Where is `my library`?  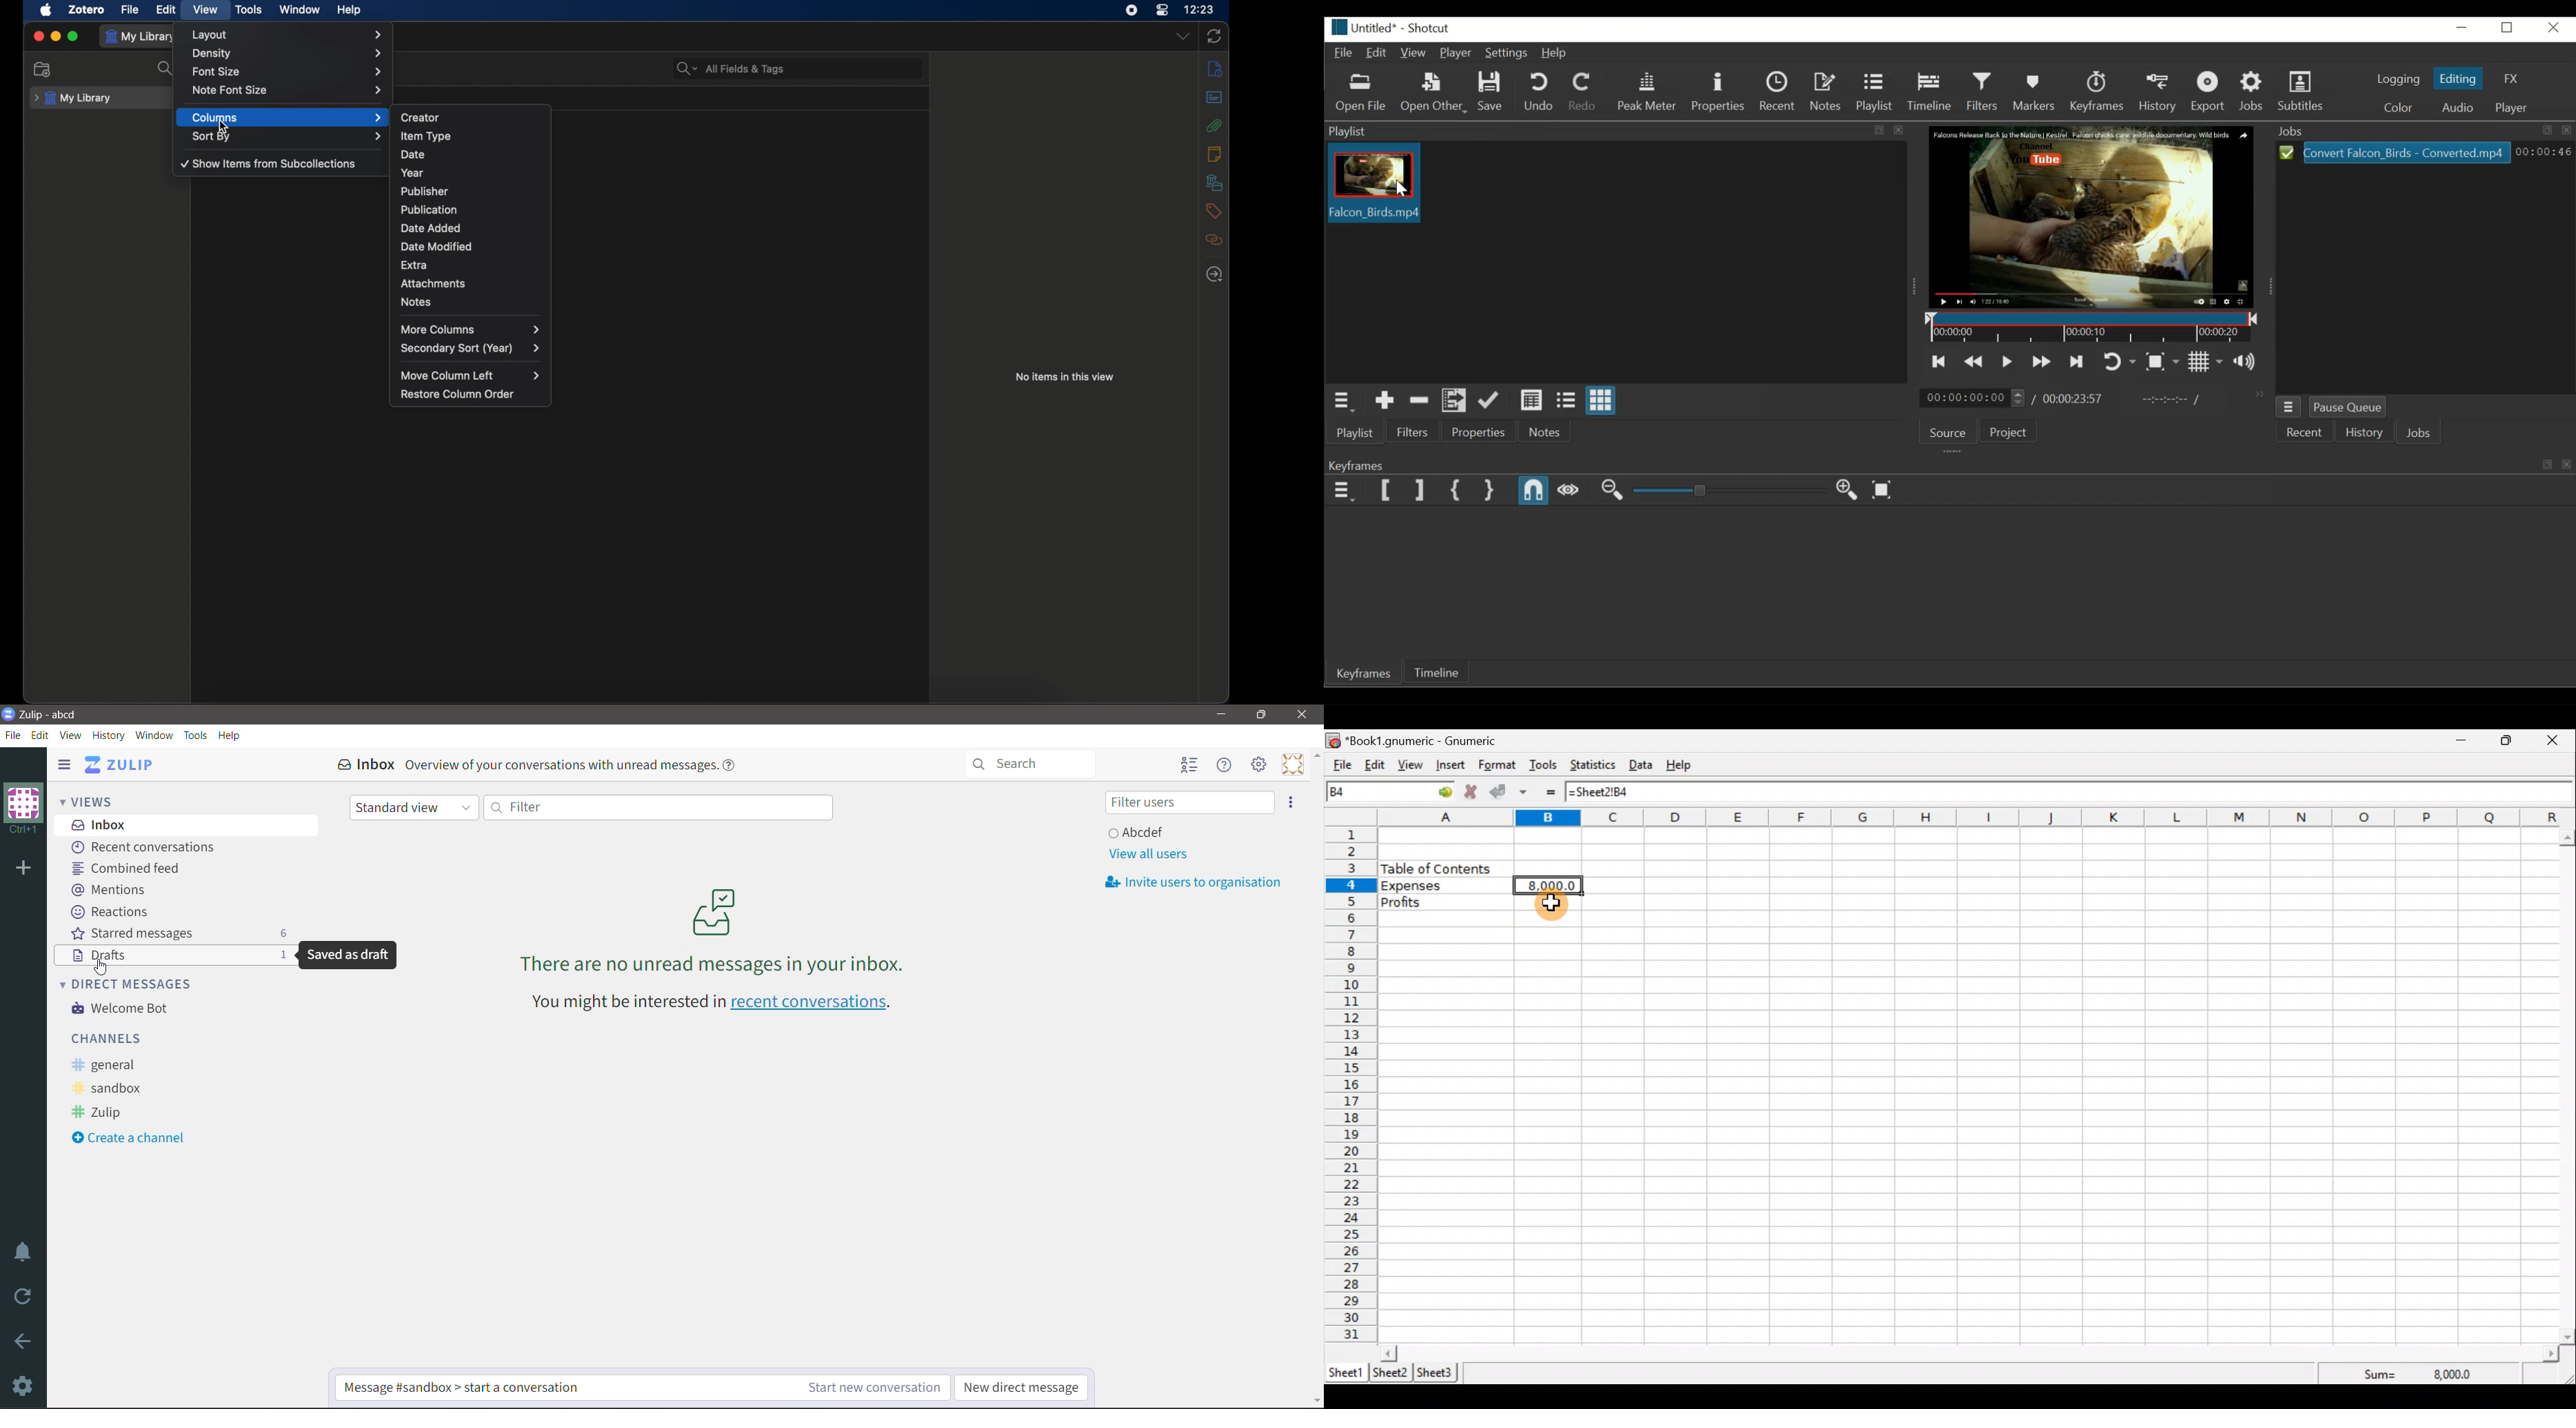 my library is located at coordinates (73, 98).